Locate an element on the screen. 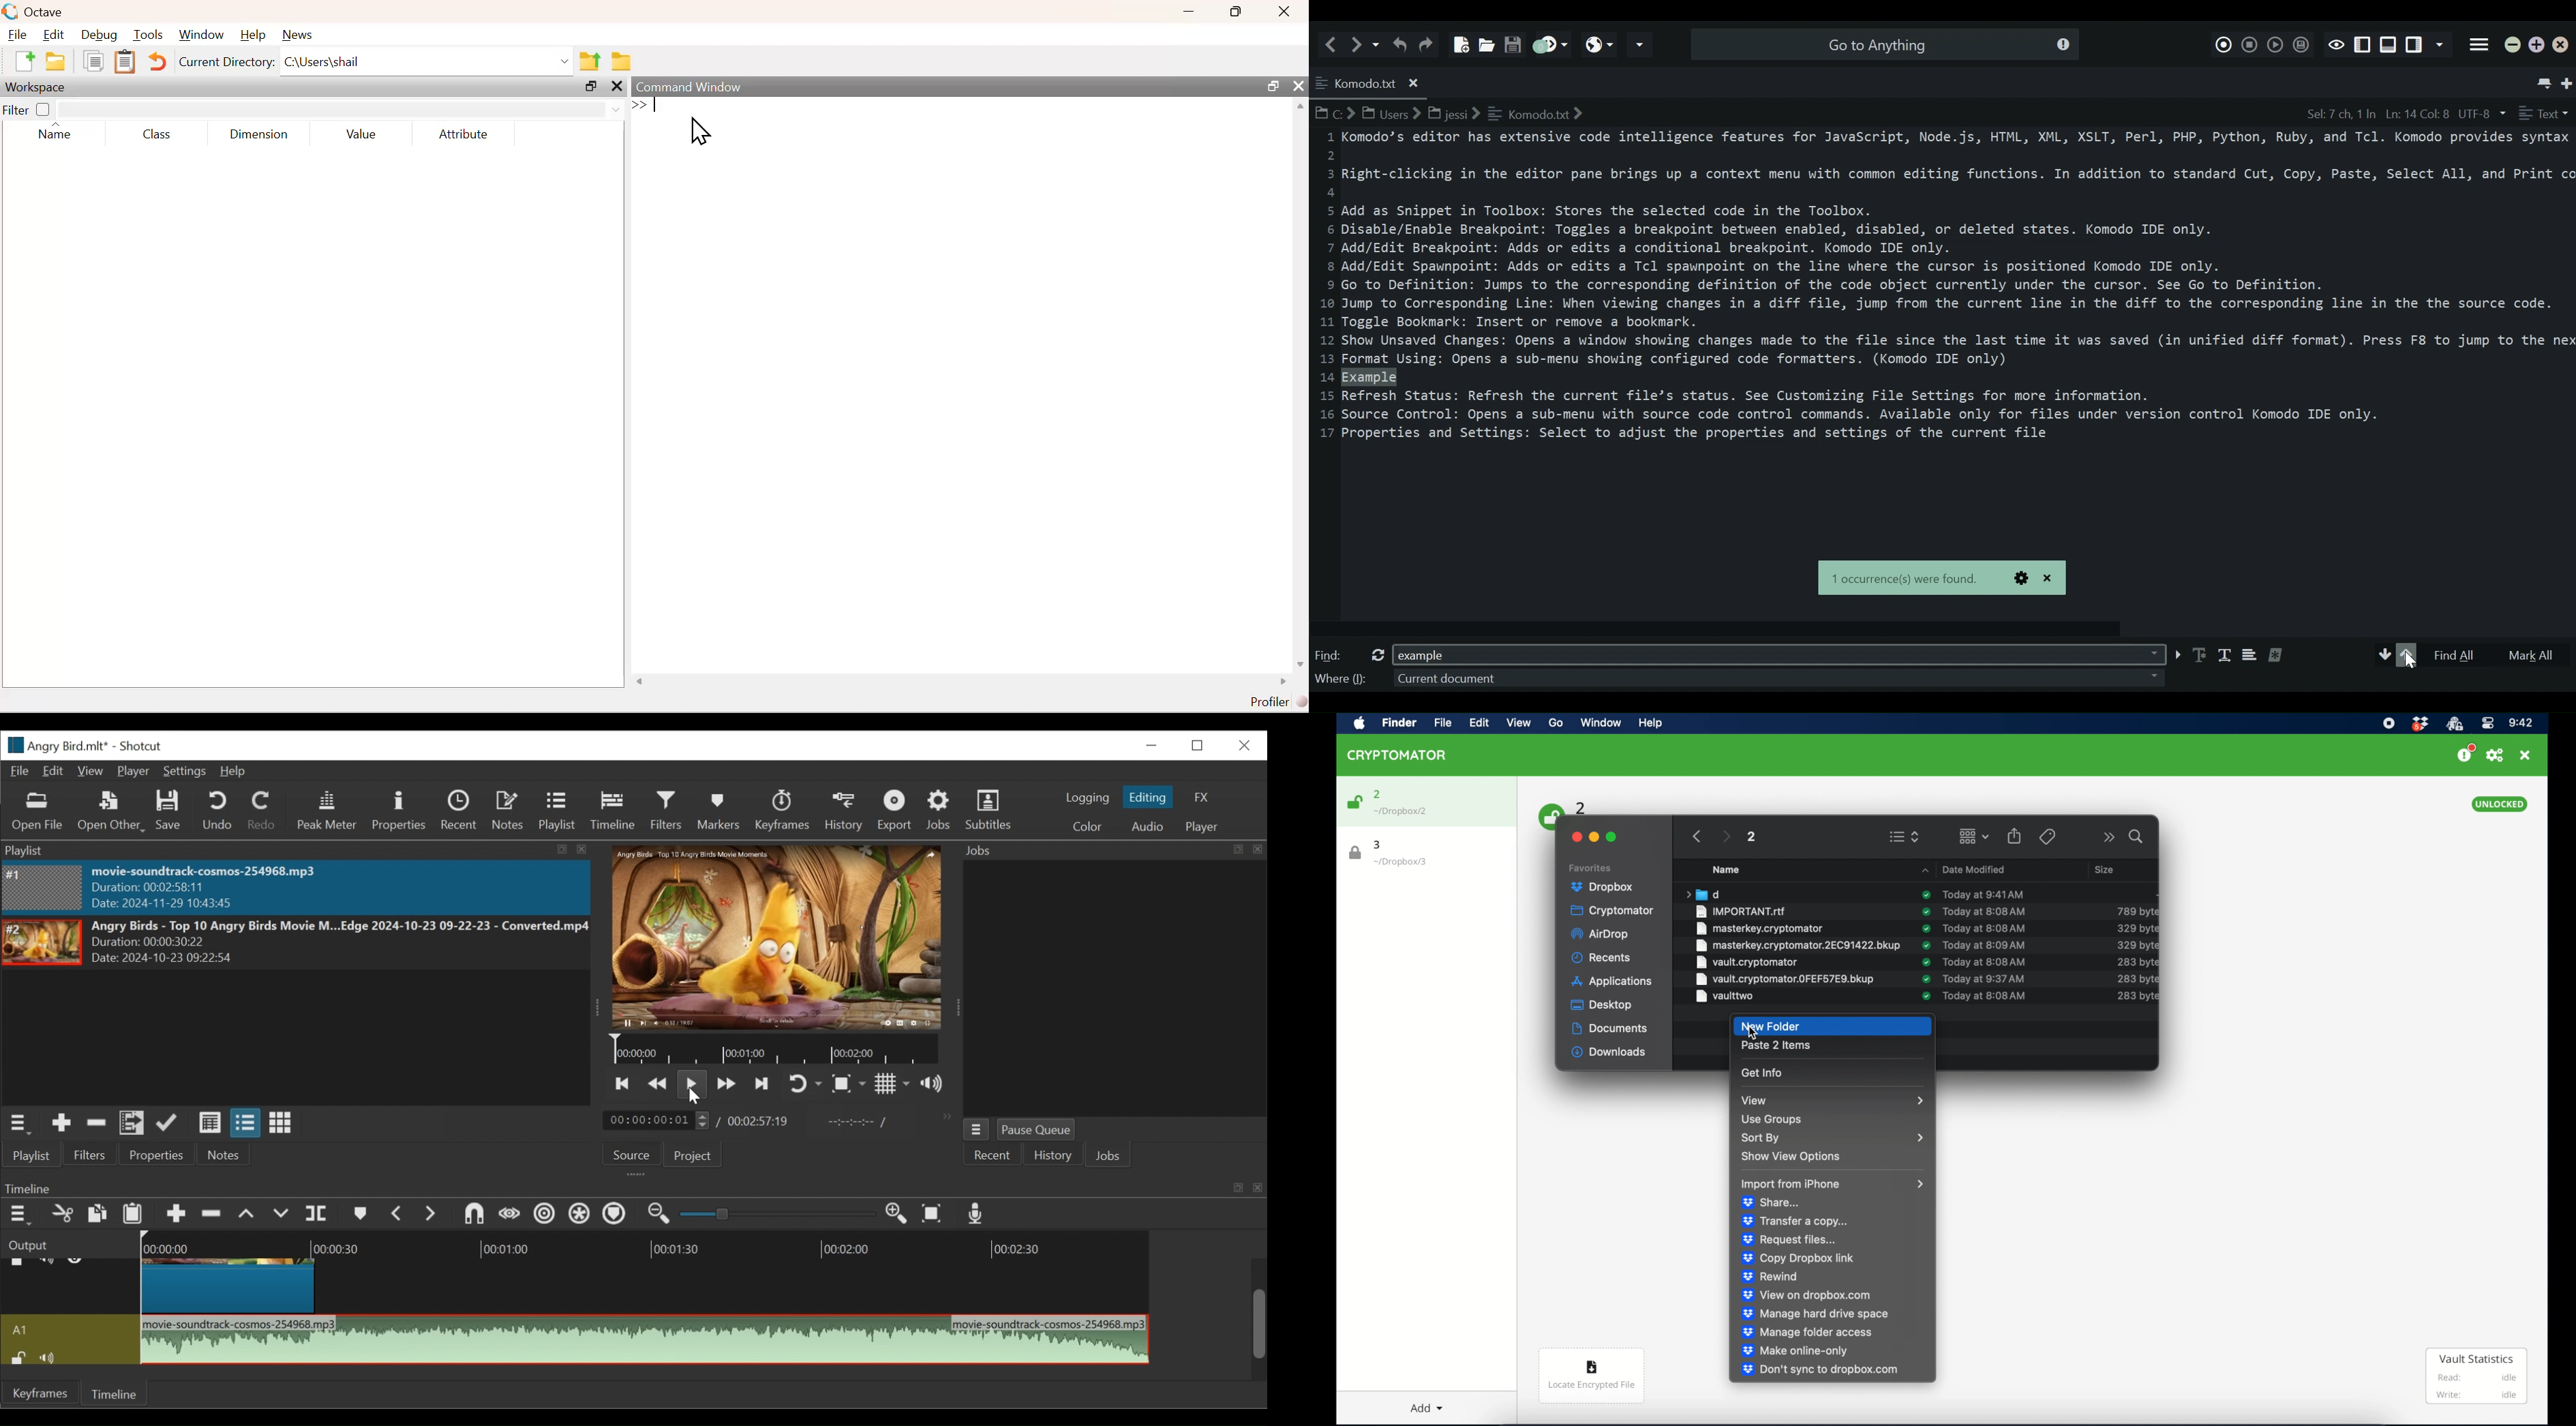  Save is located at coordinates (171, 811).